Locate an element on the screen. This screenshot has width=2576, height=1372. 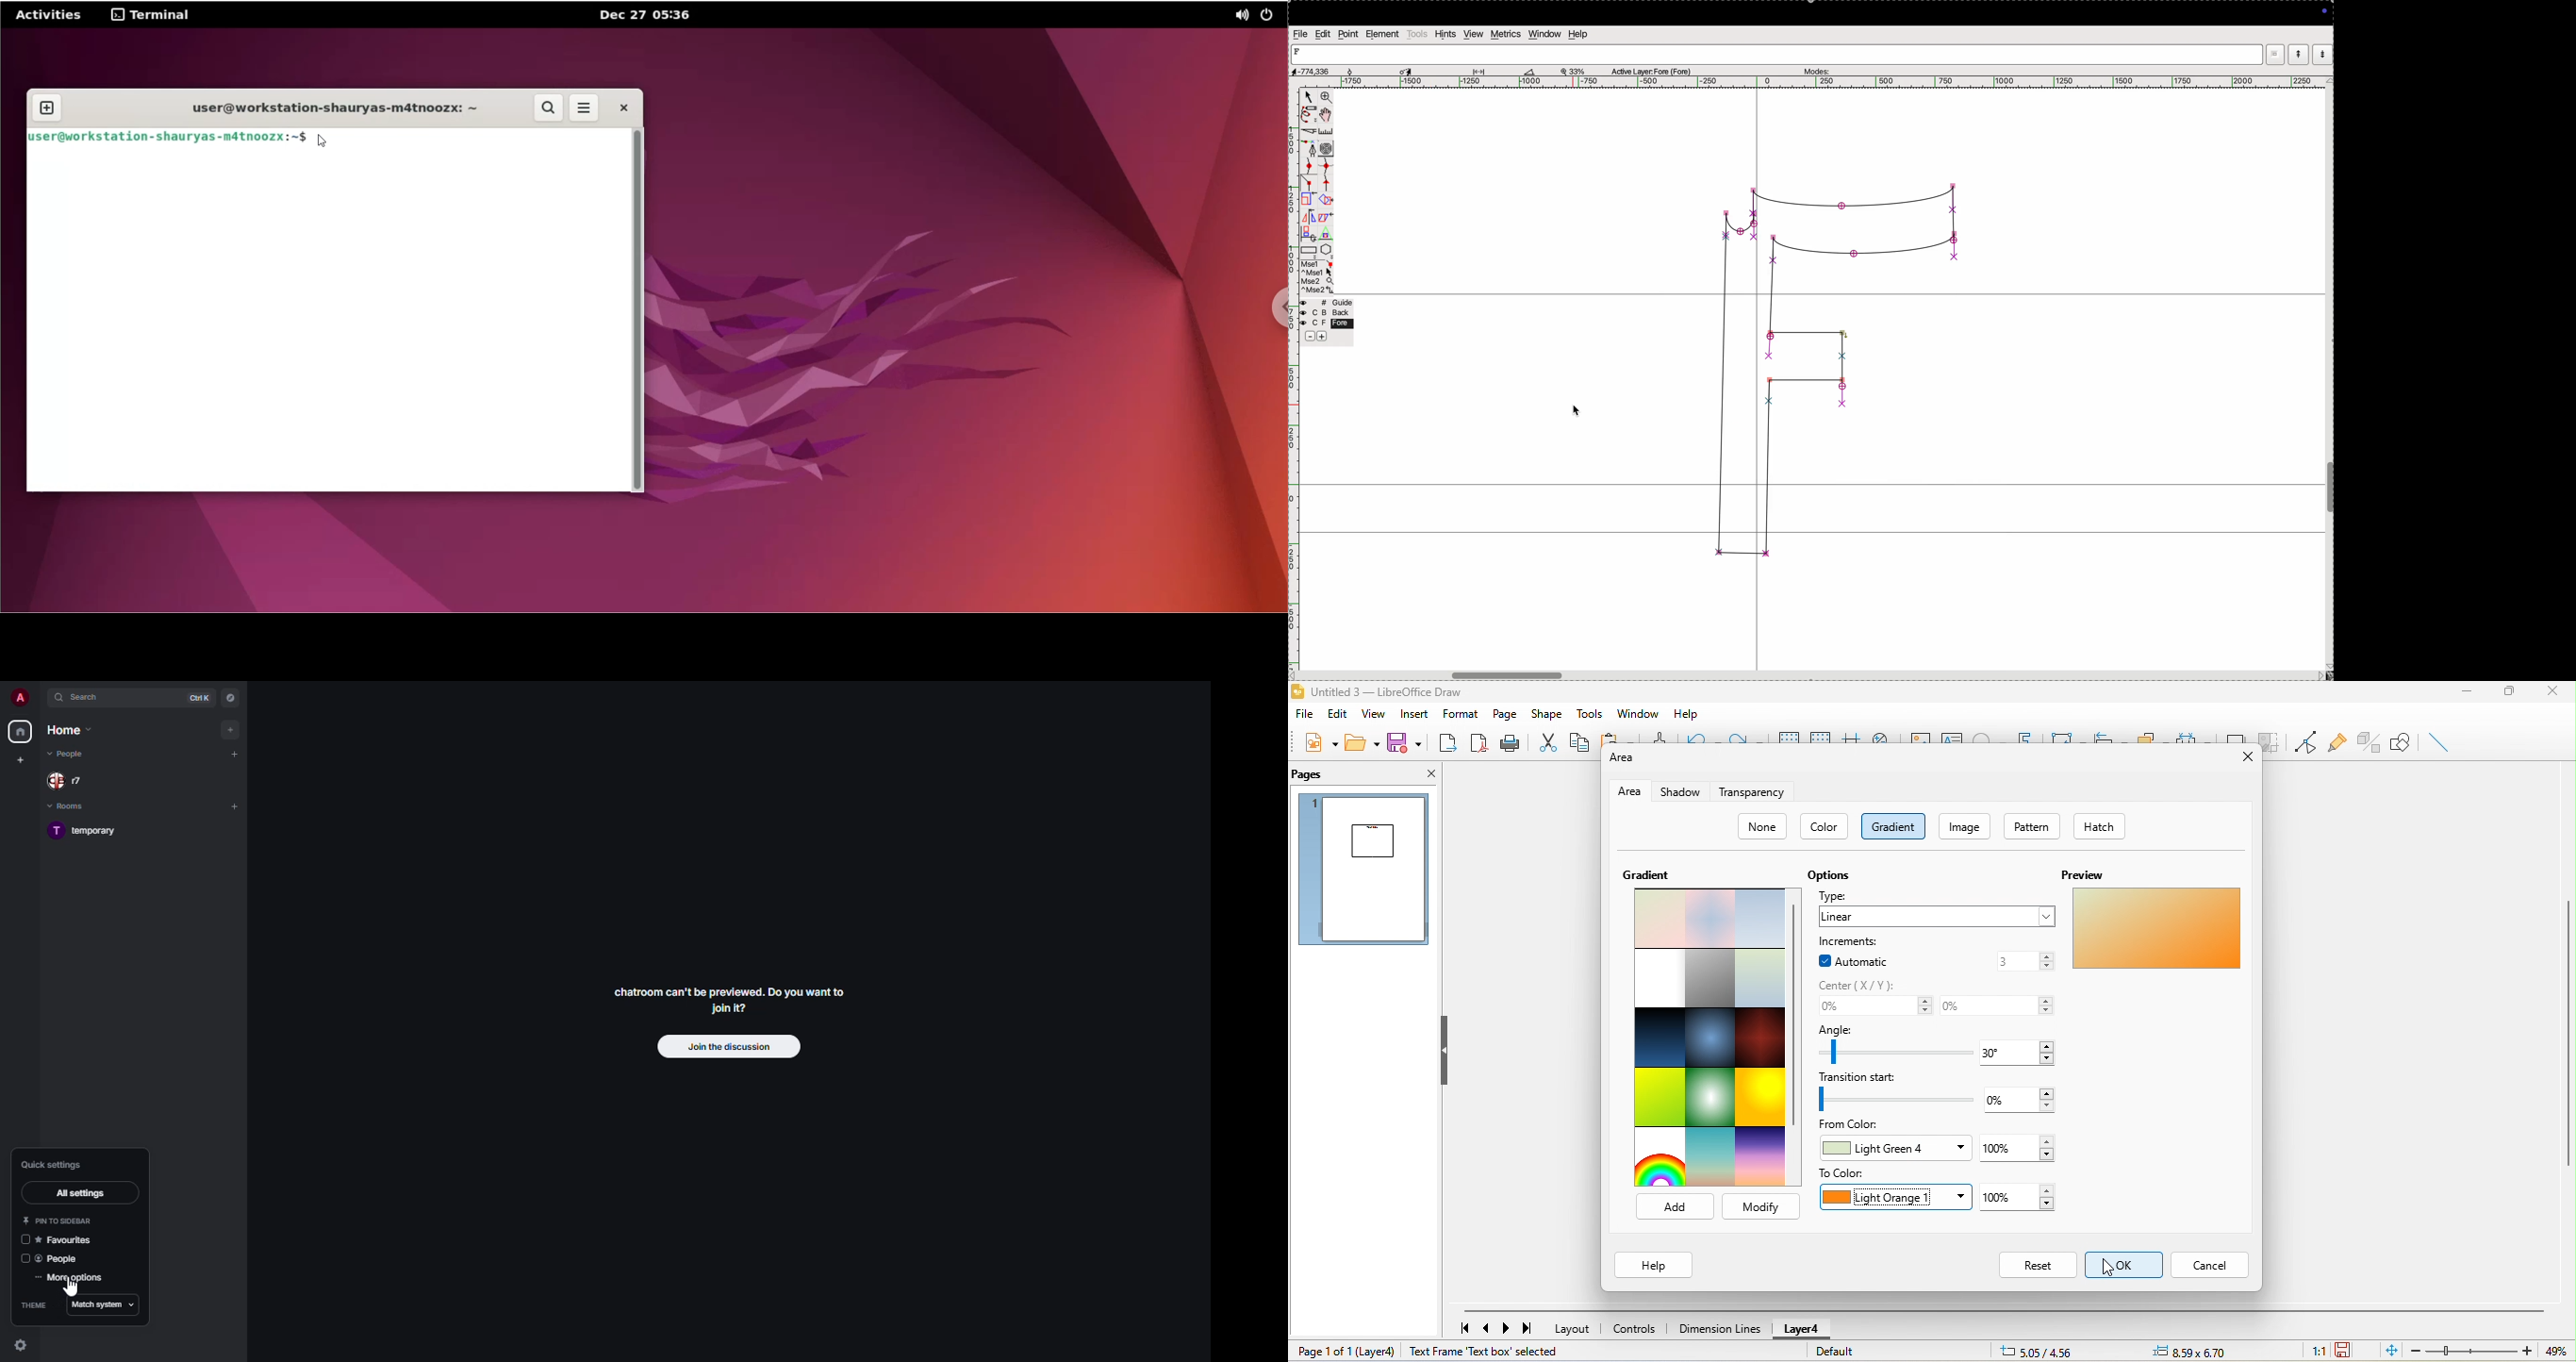
help is located at coordinates (1685, 715).